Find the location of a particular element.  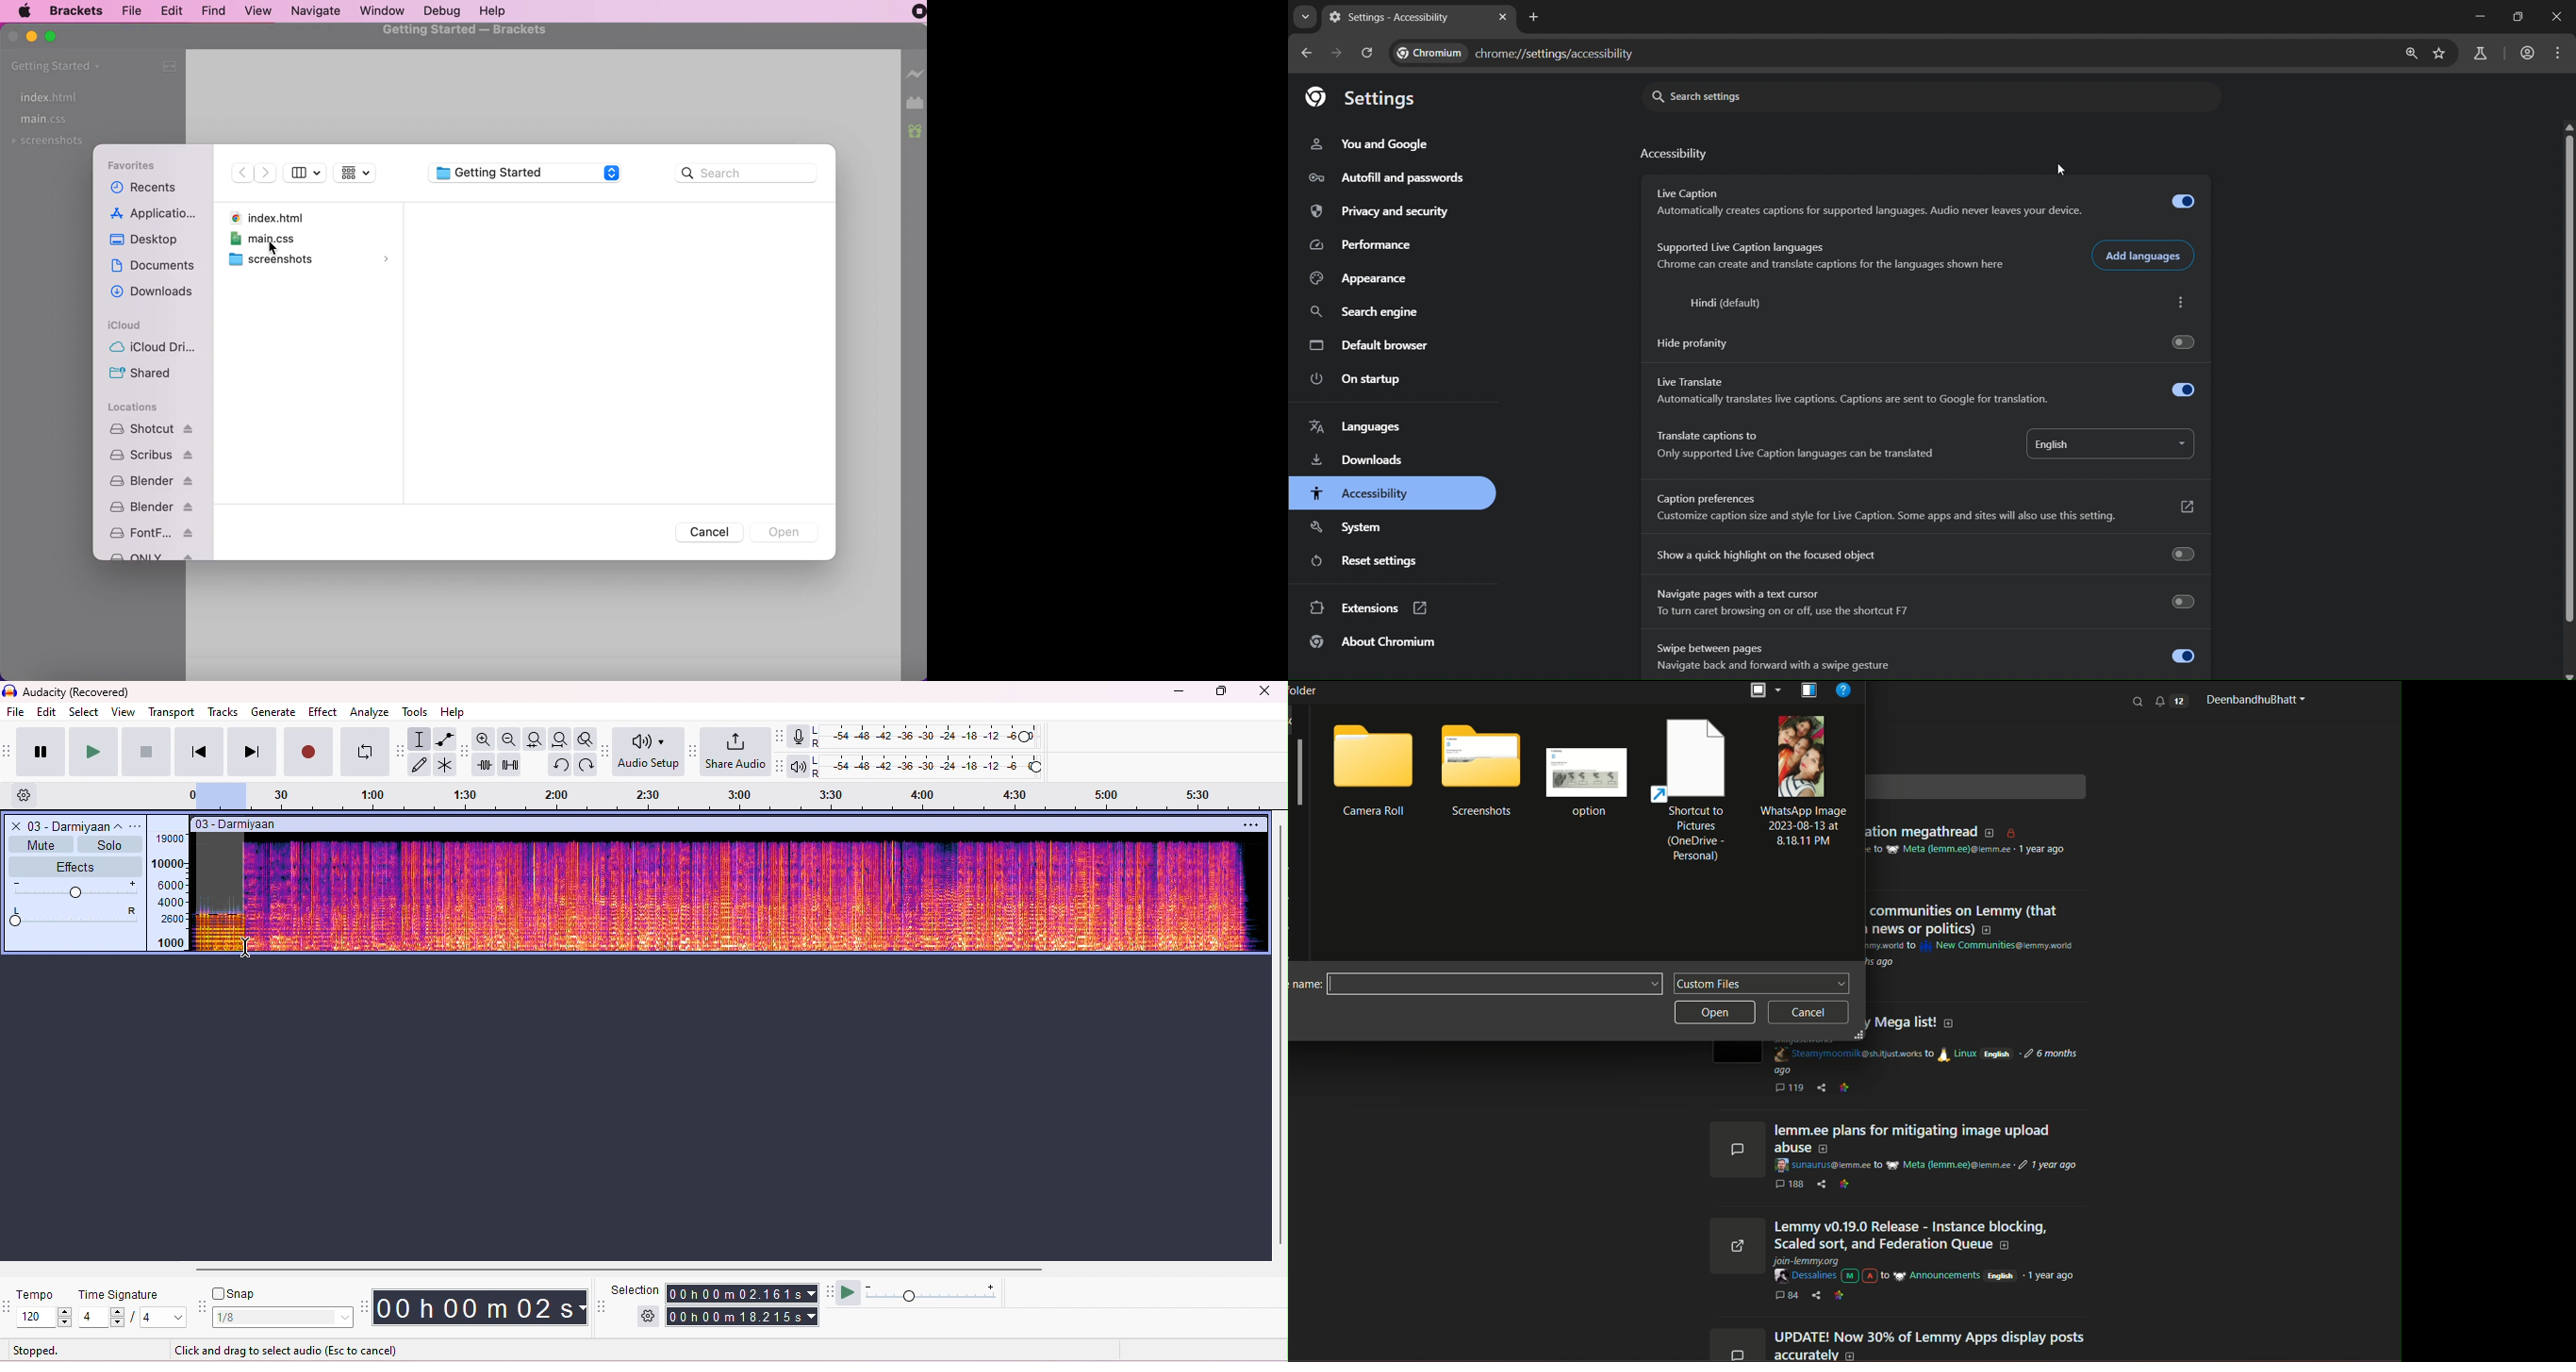

timeline is located at coordinates (723, 797).